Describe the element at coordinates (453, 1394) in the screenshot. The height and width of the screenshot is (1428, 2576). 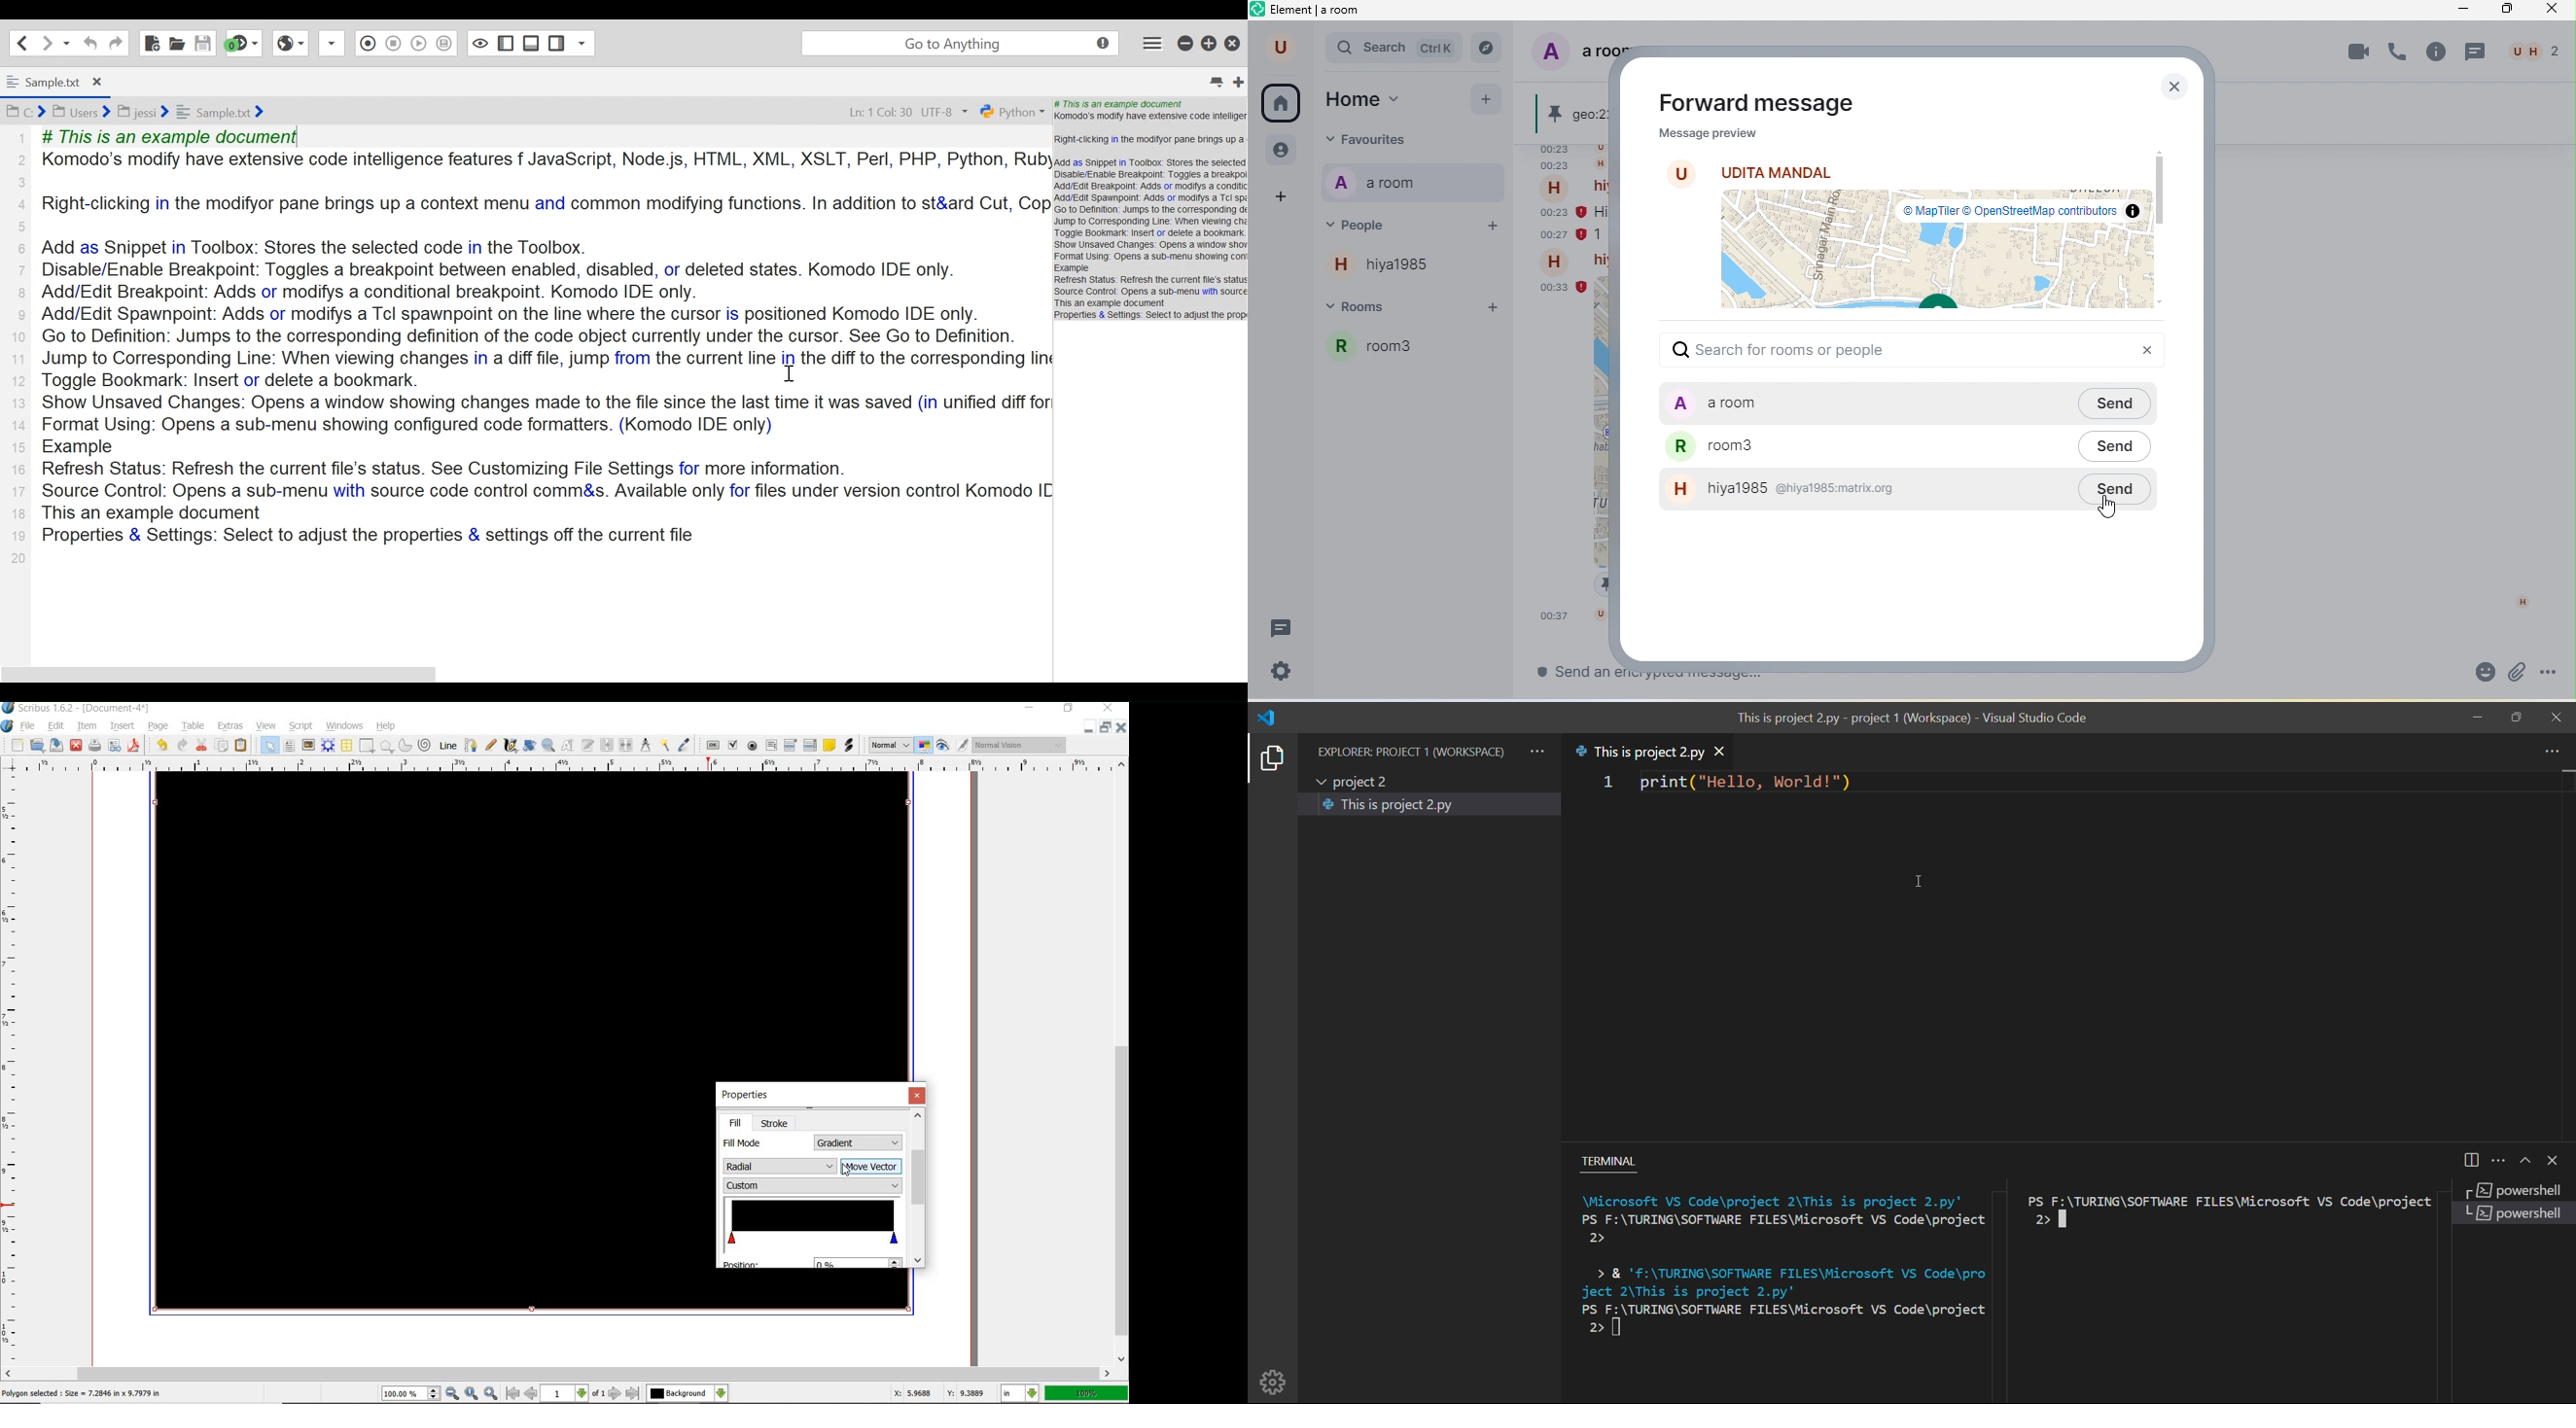
I see `zoom out` at that location.